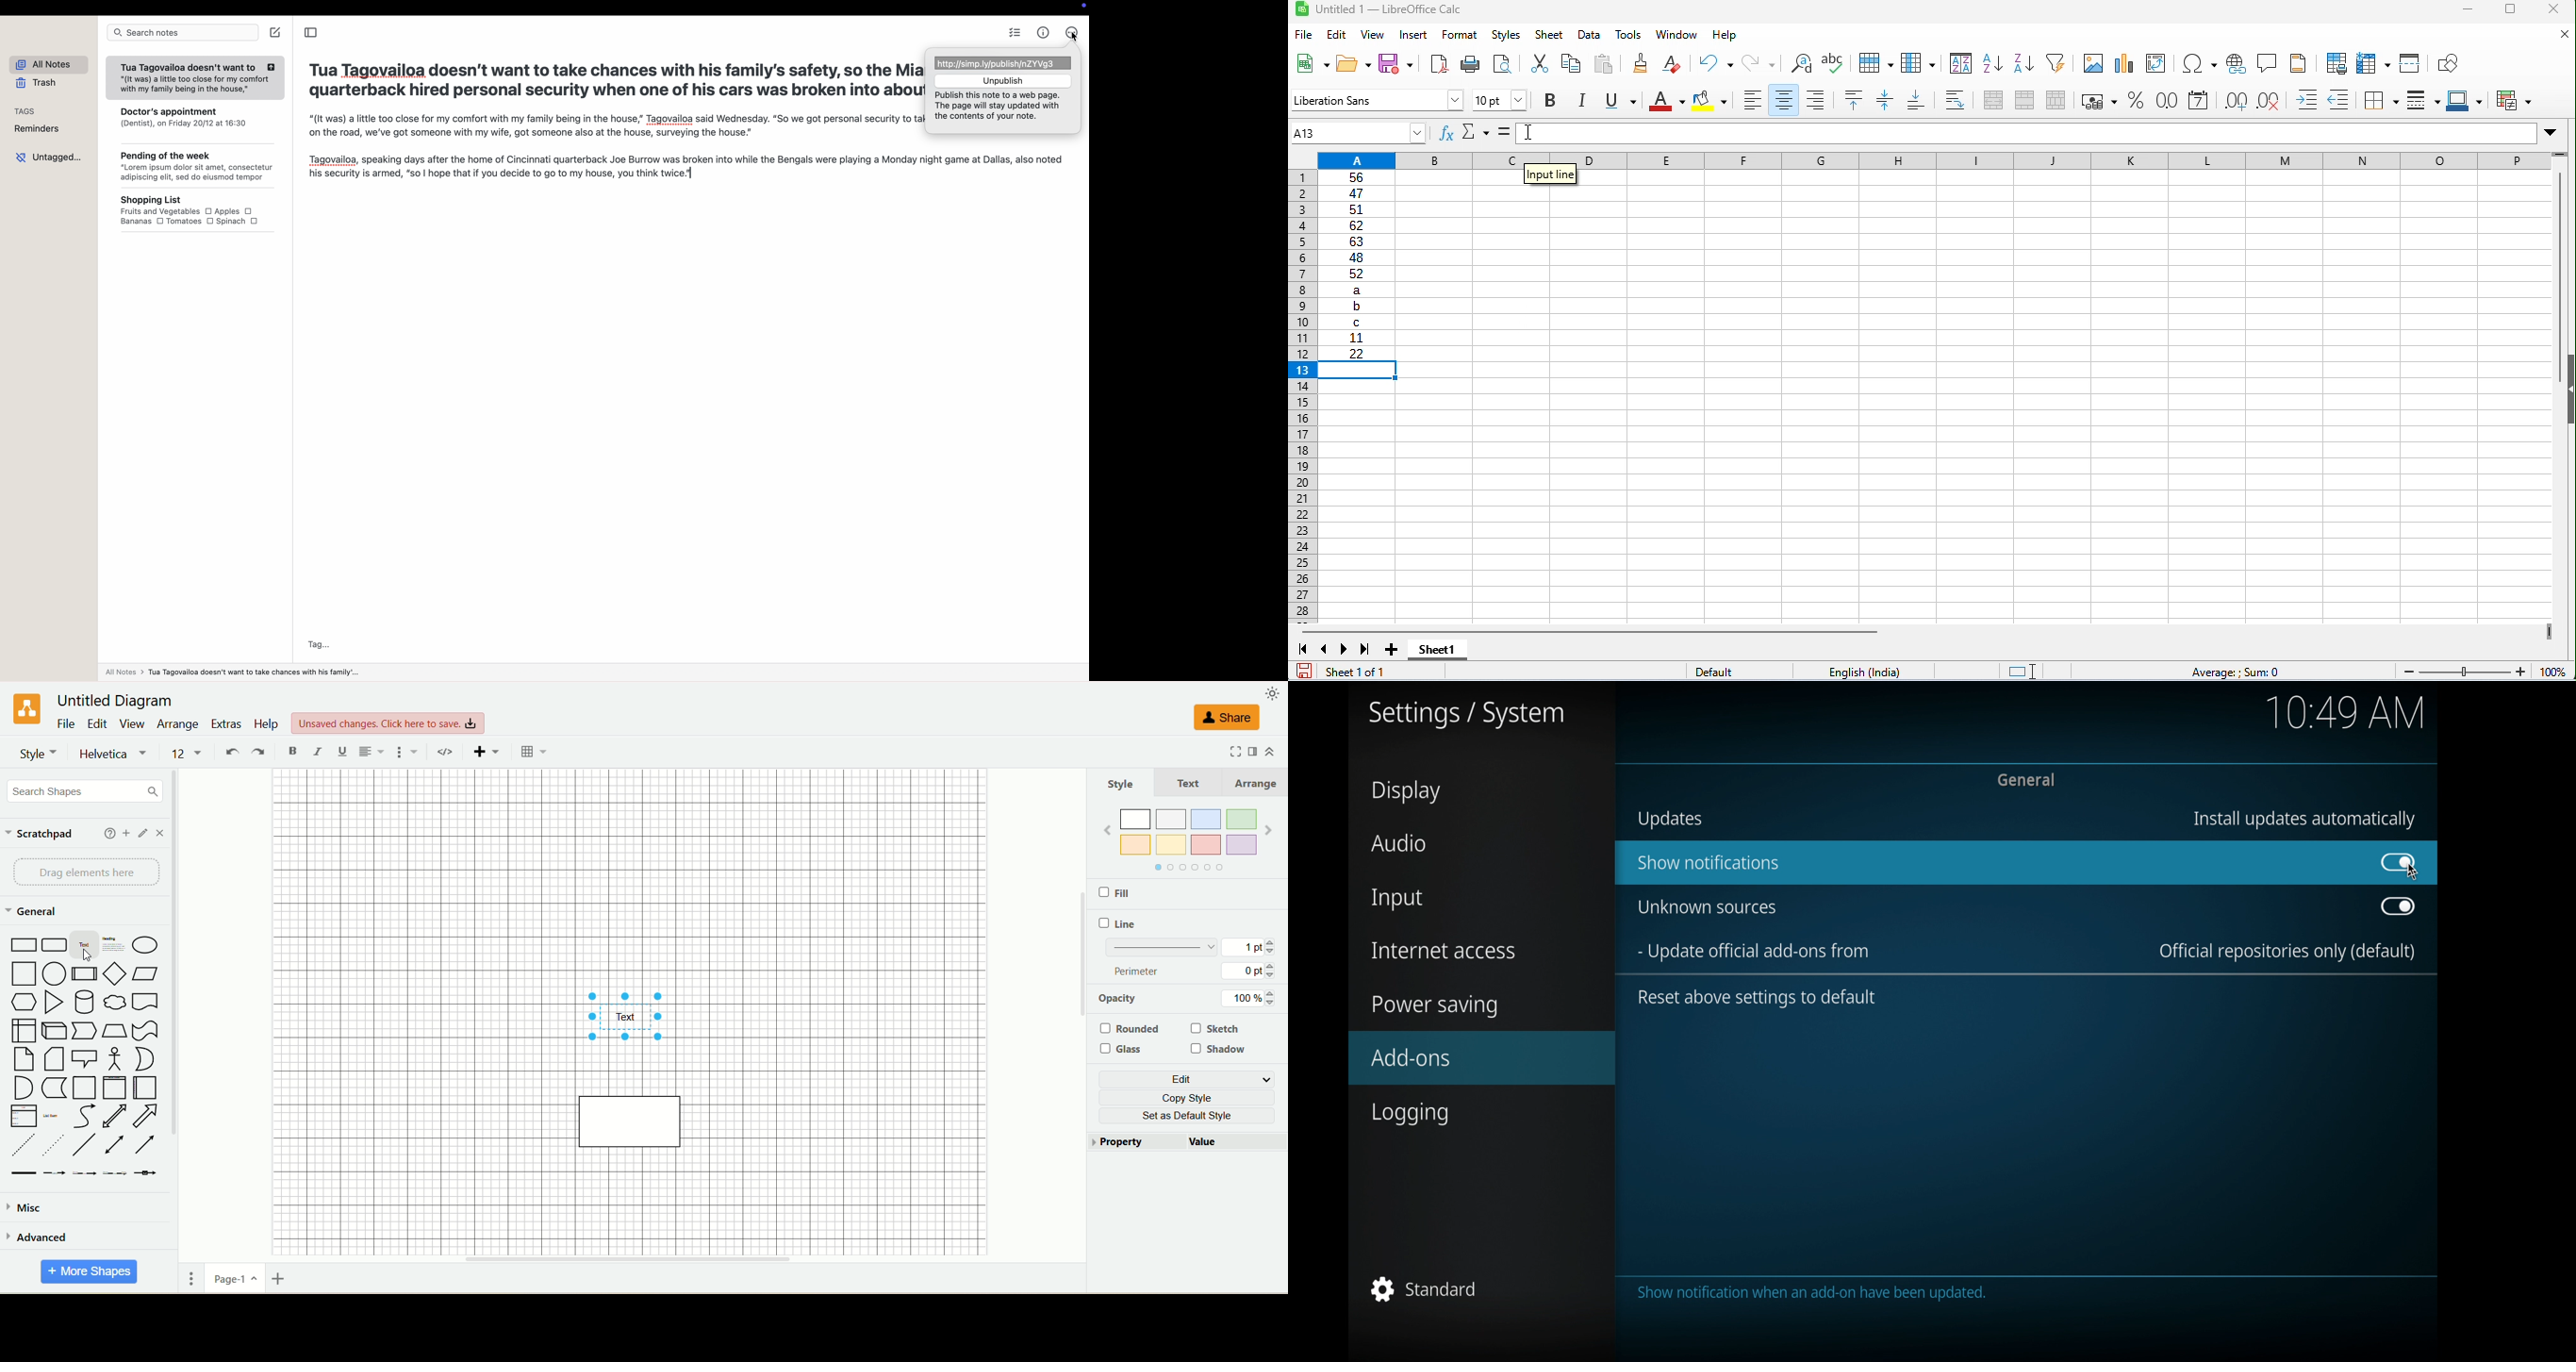  I want to click on input line, so click(1550, 177).